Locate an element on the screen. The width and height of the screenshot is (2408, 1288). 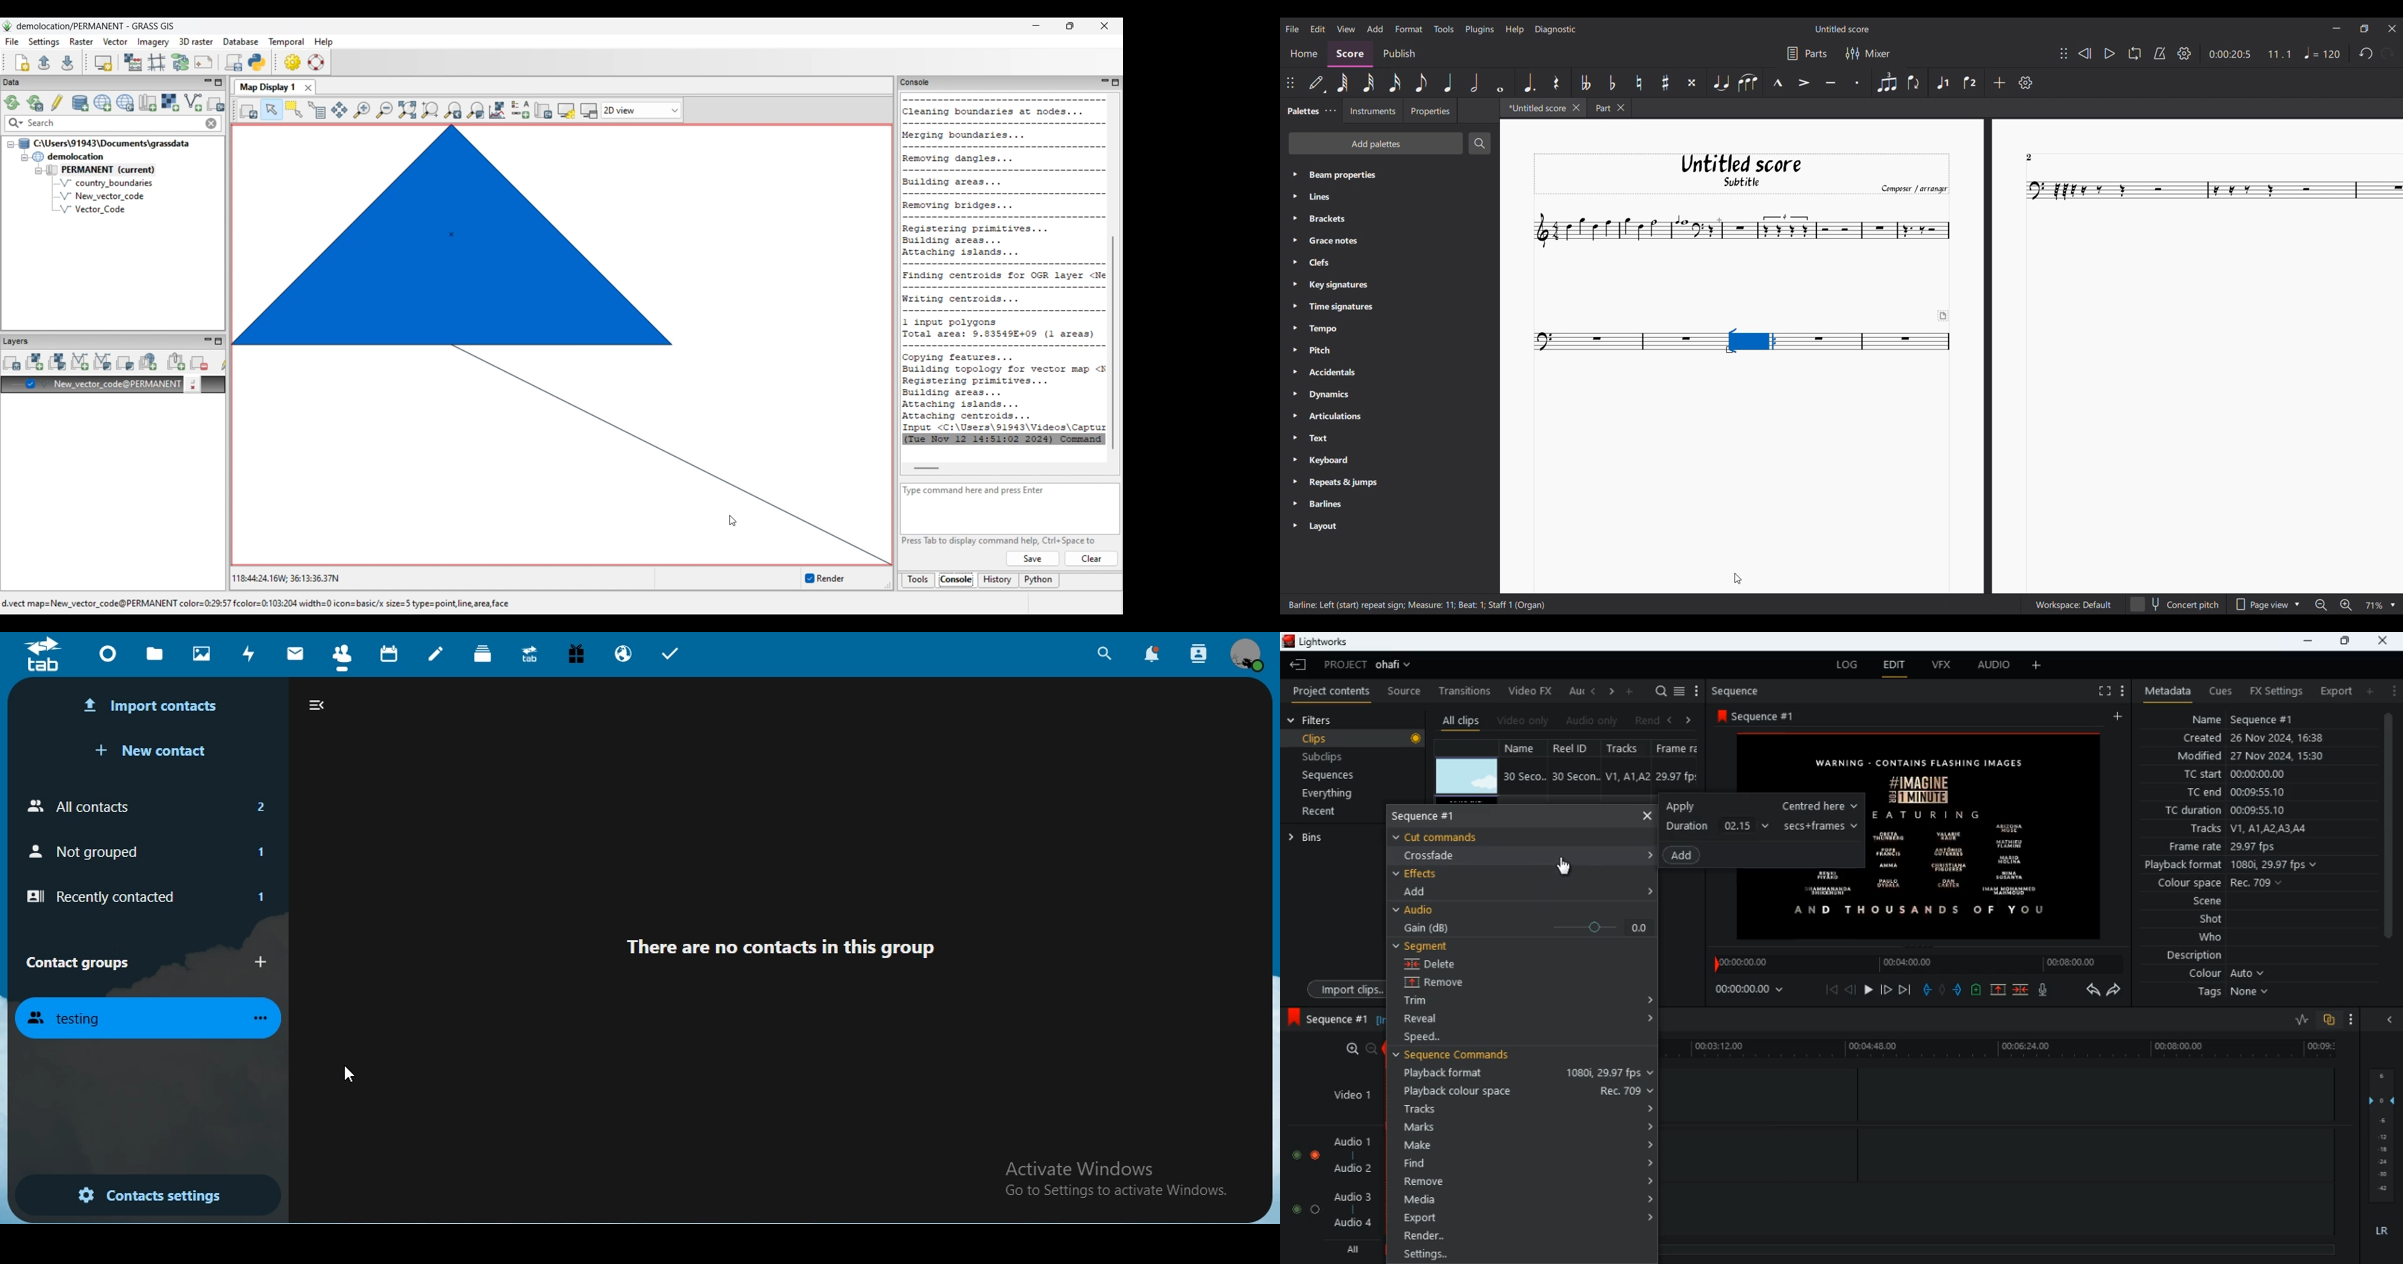
new is located at coordinates (1979, 992).